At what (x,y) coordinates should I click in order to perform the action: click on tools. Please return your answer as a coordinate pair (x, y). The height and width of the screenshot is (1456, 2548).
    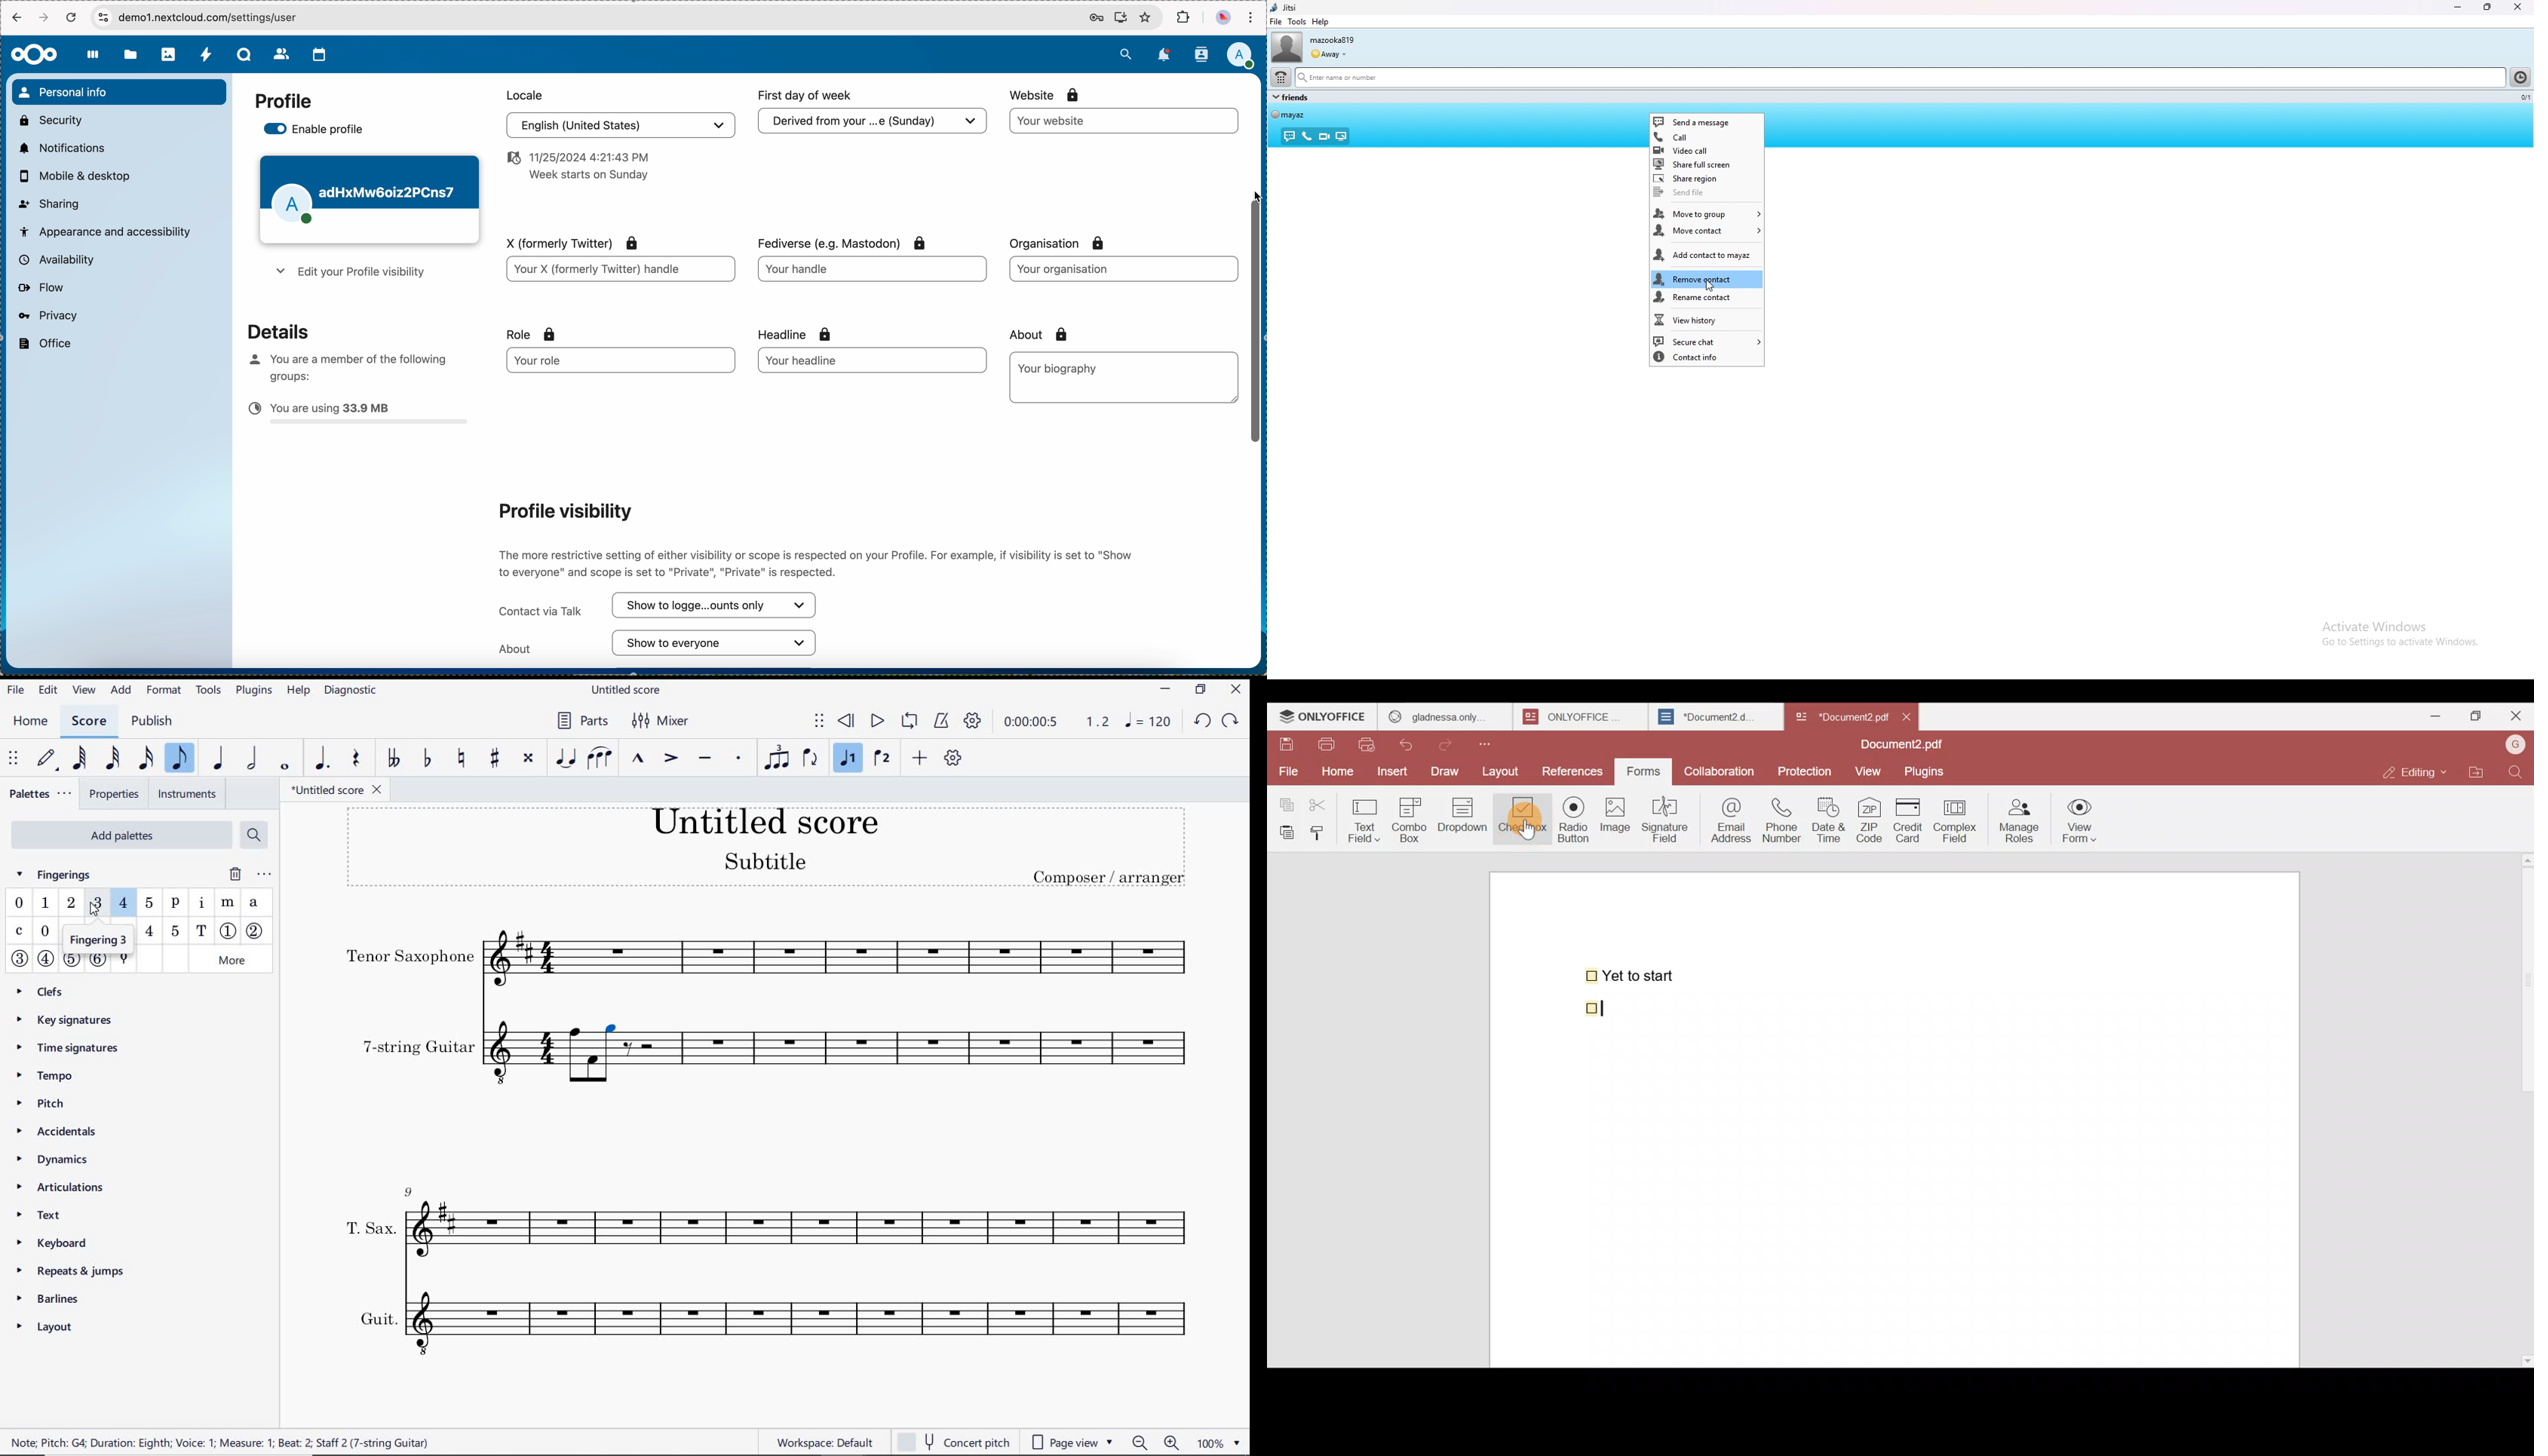
    Looking at the image, I should click on (1297, 21).